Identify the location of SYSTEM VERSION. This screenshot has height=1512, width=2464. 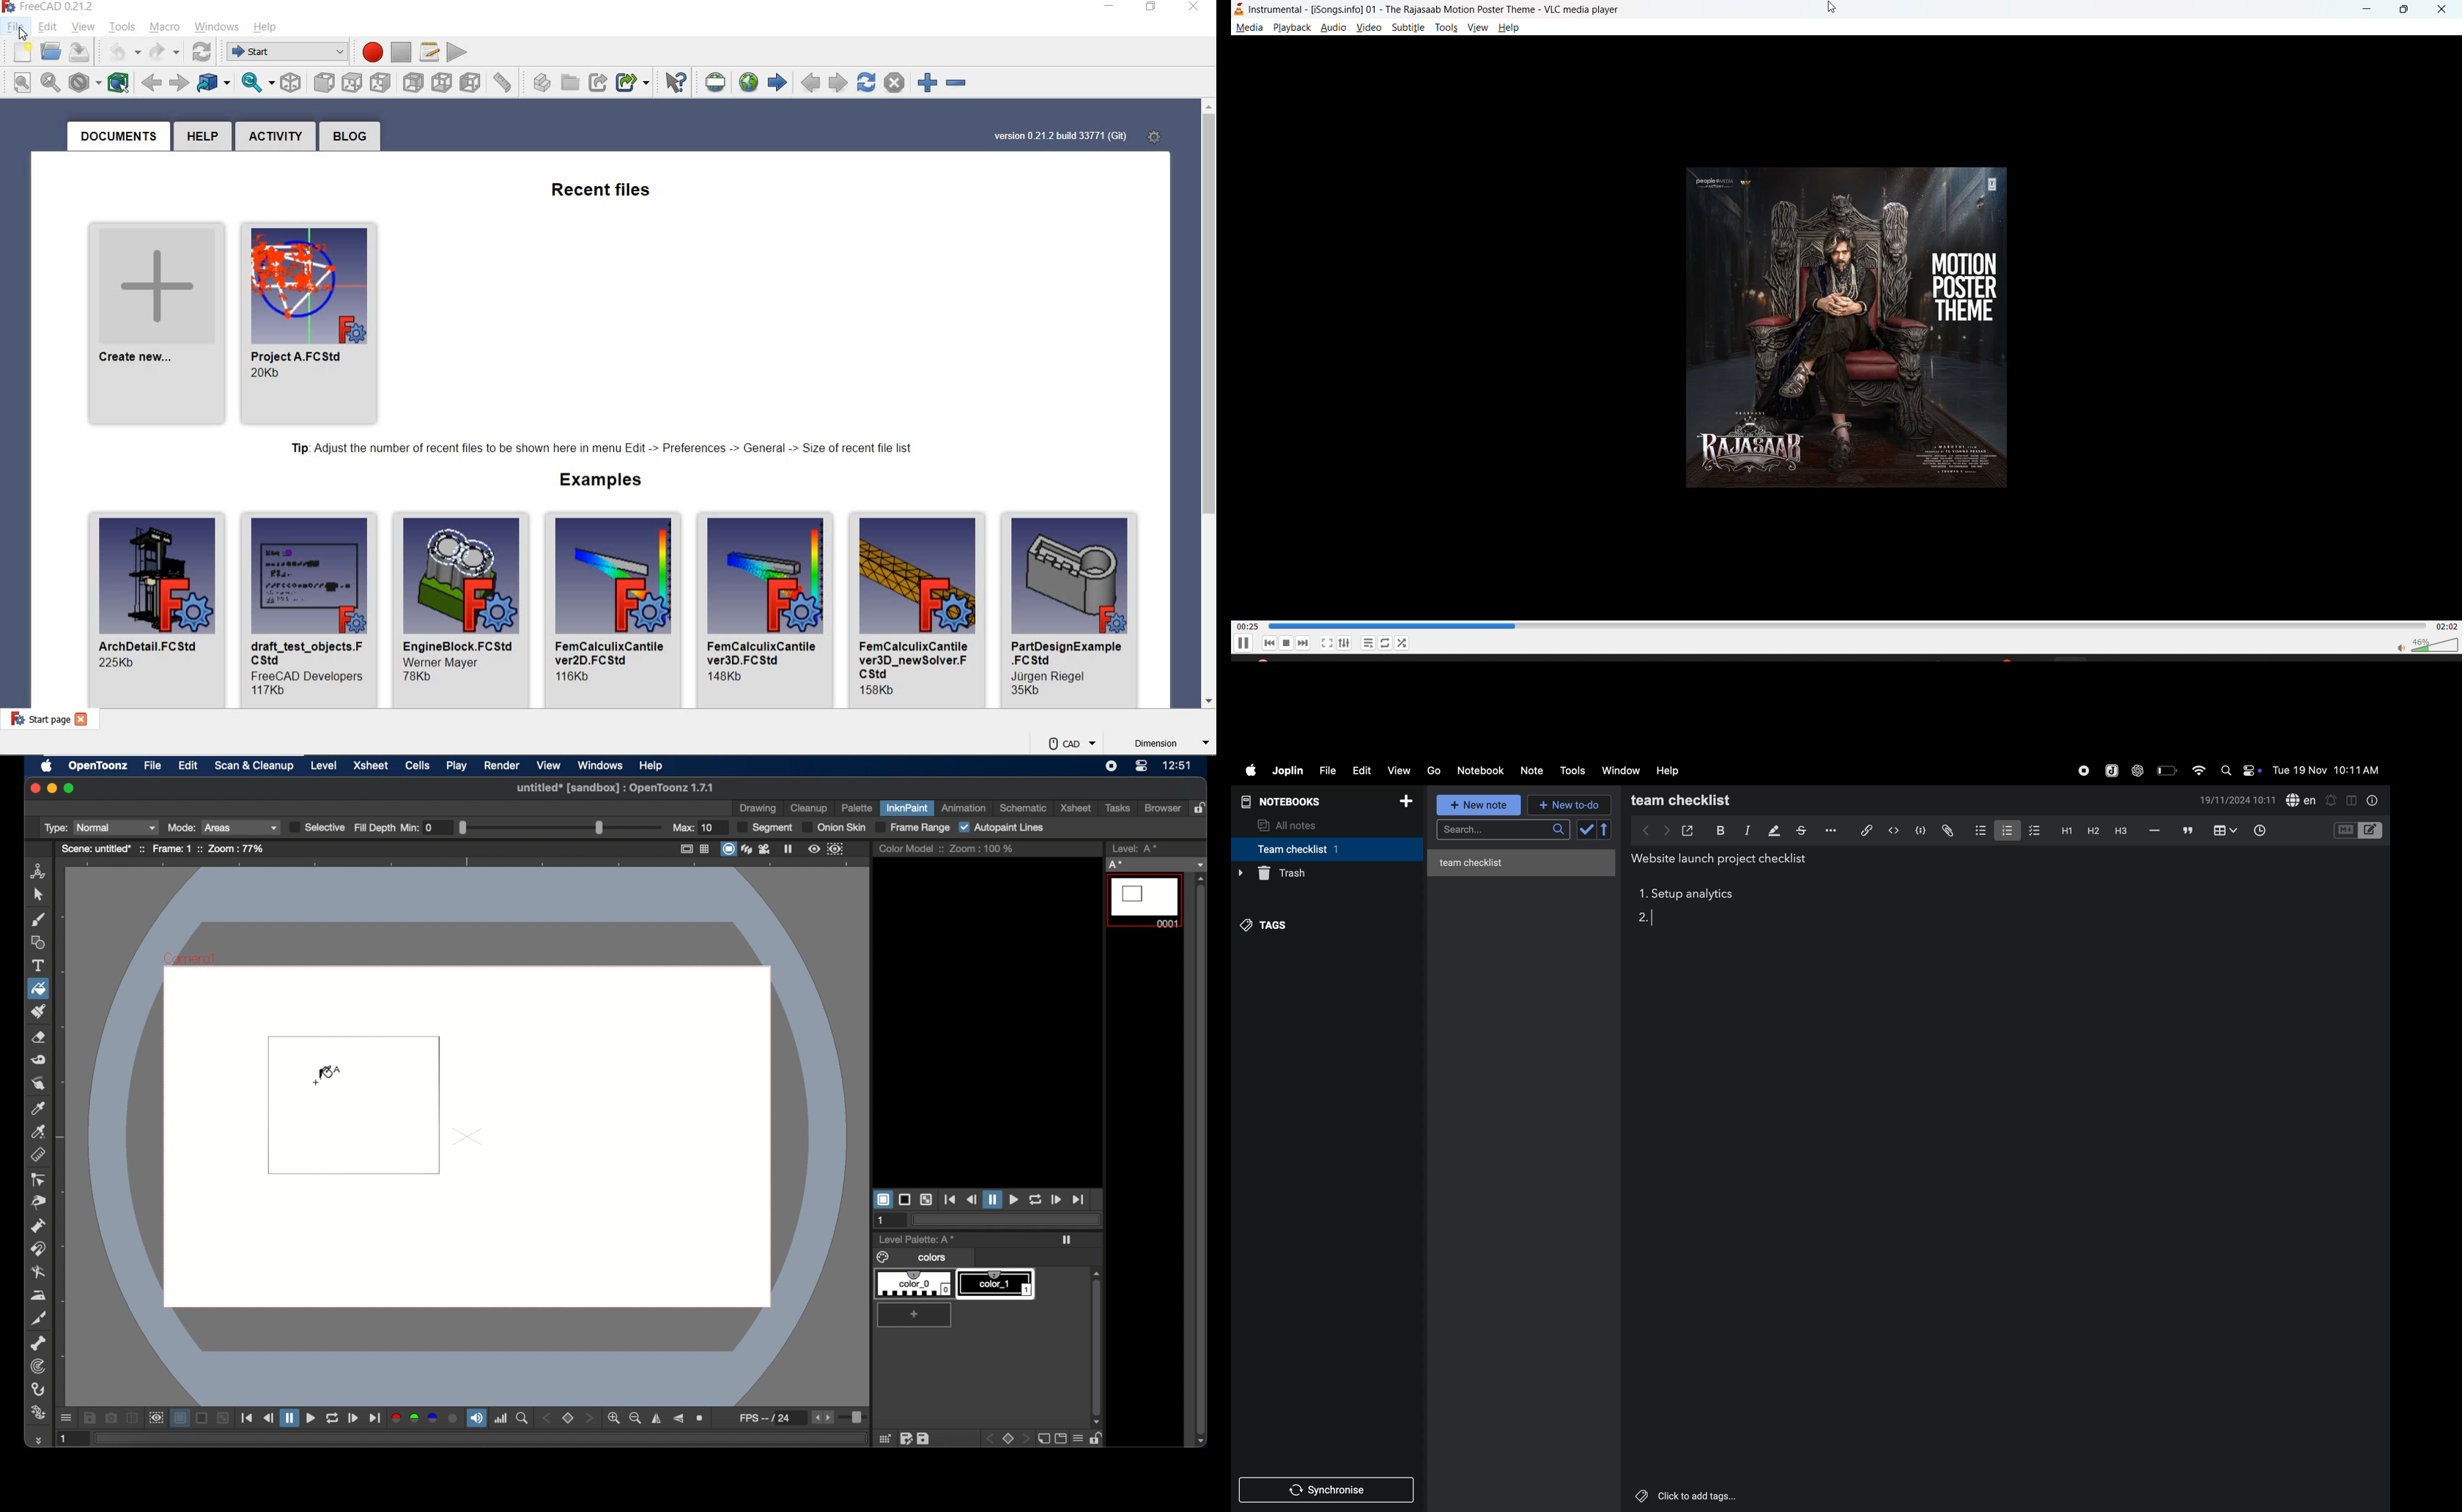
(1060, 137).